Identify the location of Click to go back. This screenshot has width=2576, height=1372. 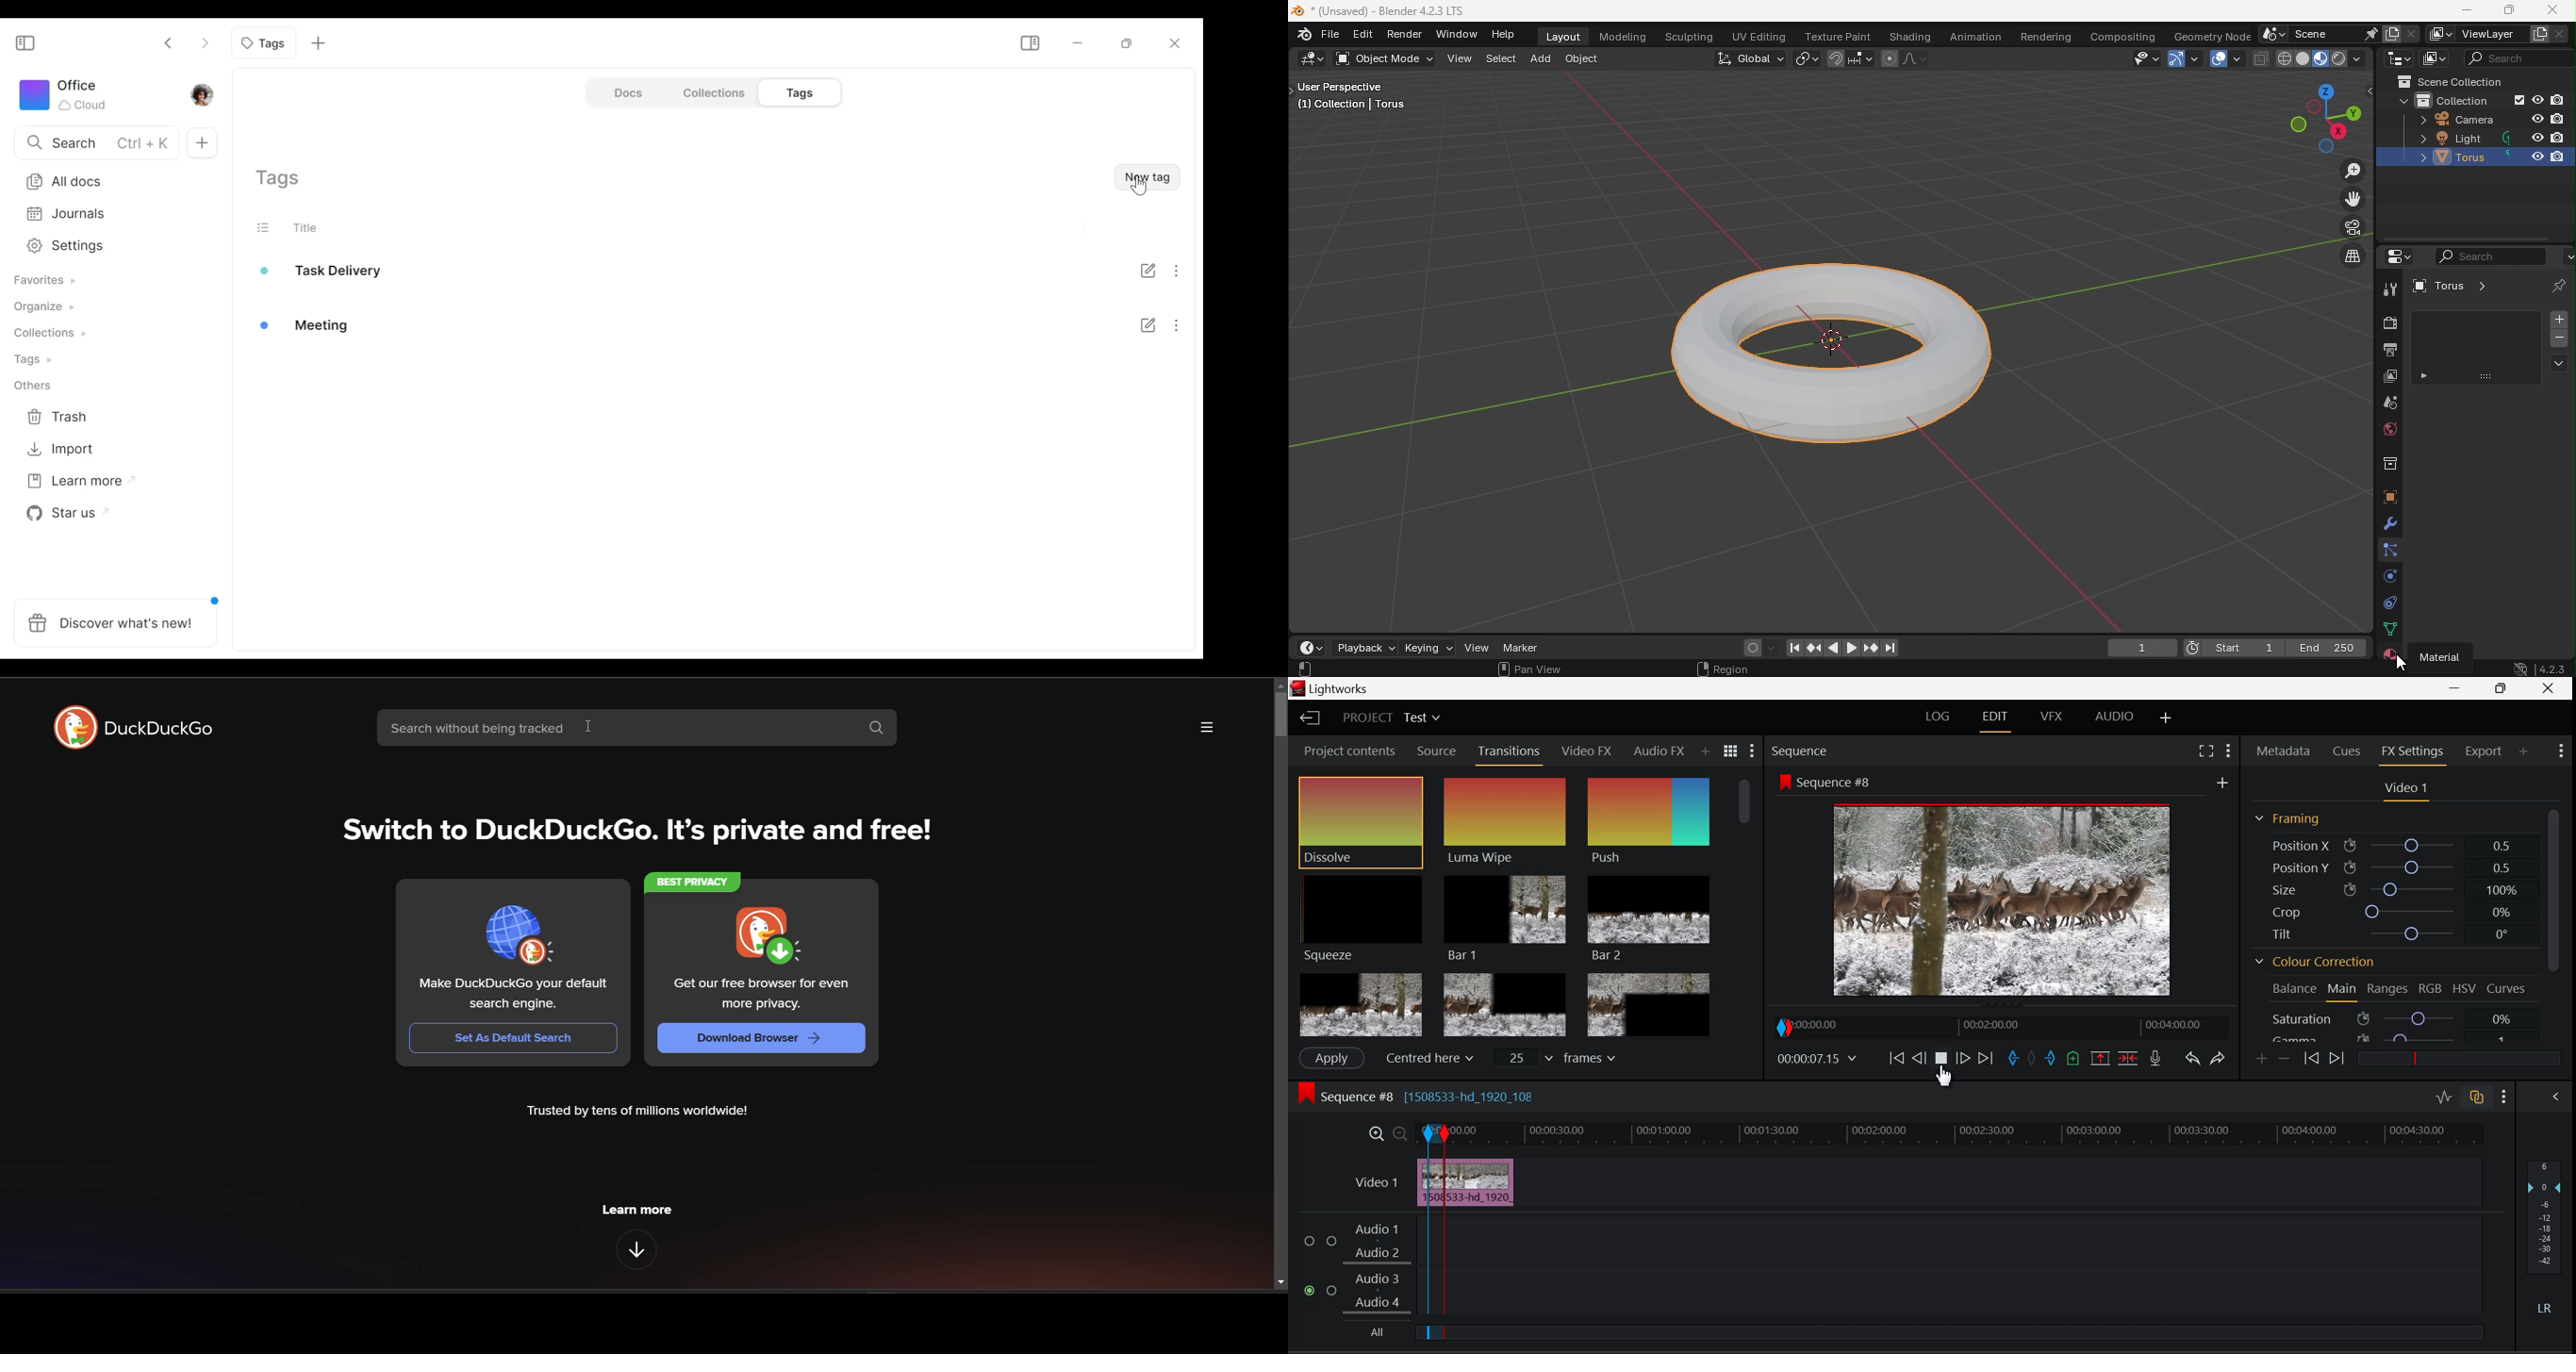
(170, 43).